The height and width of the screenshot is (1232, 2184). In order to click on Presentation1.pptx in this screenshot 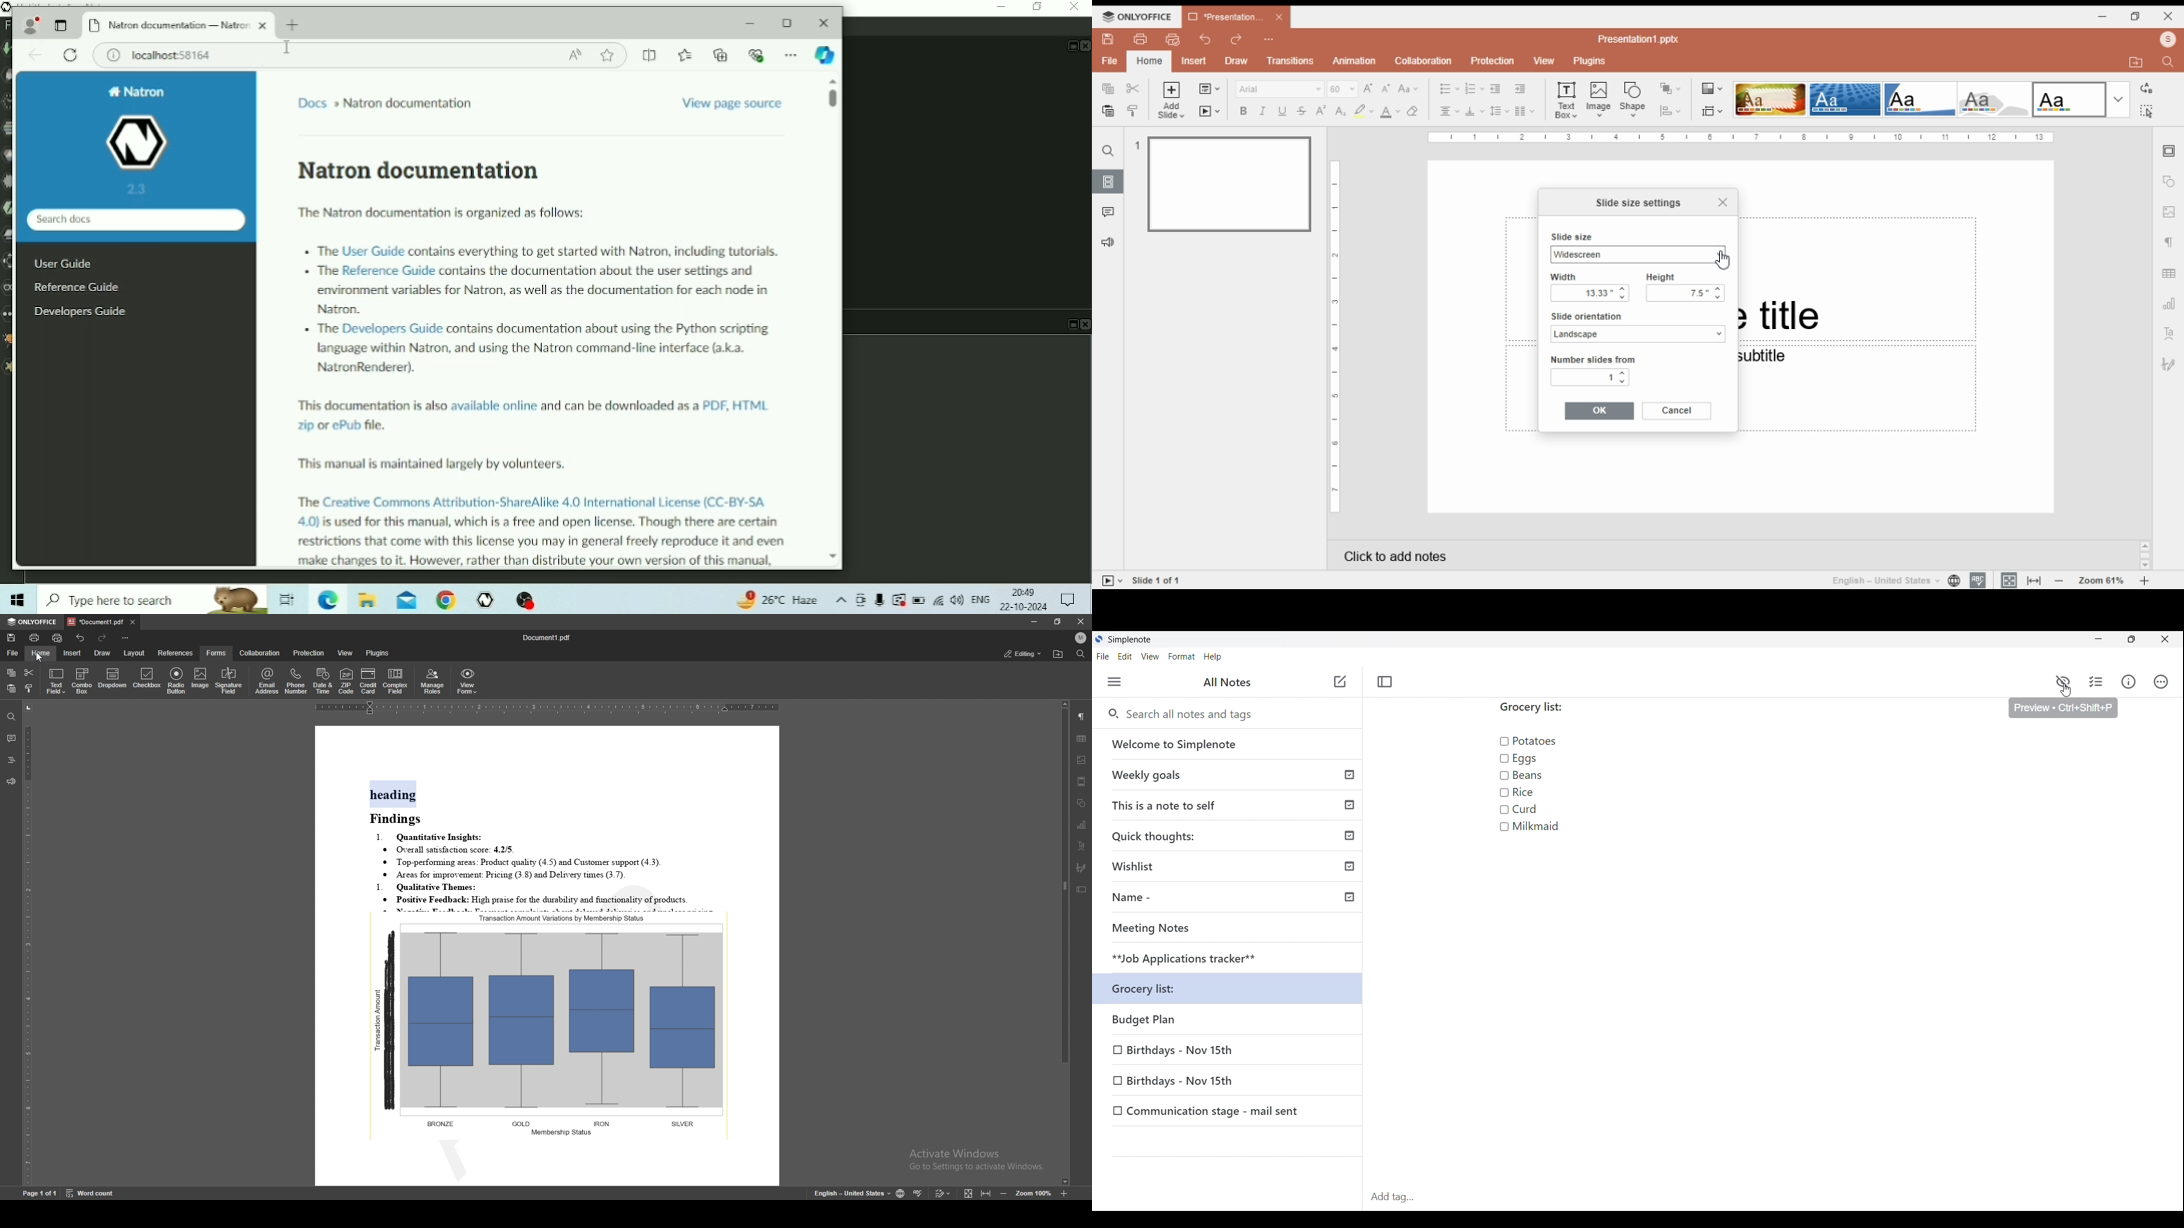, I will do `click(1641, 38)`.